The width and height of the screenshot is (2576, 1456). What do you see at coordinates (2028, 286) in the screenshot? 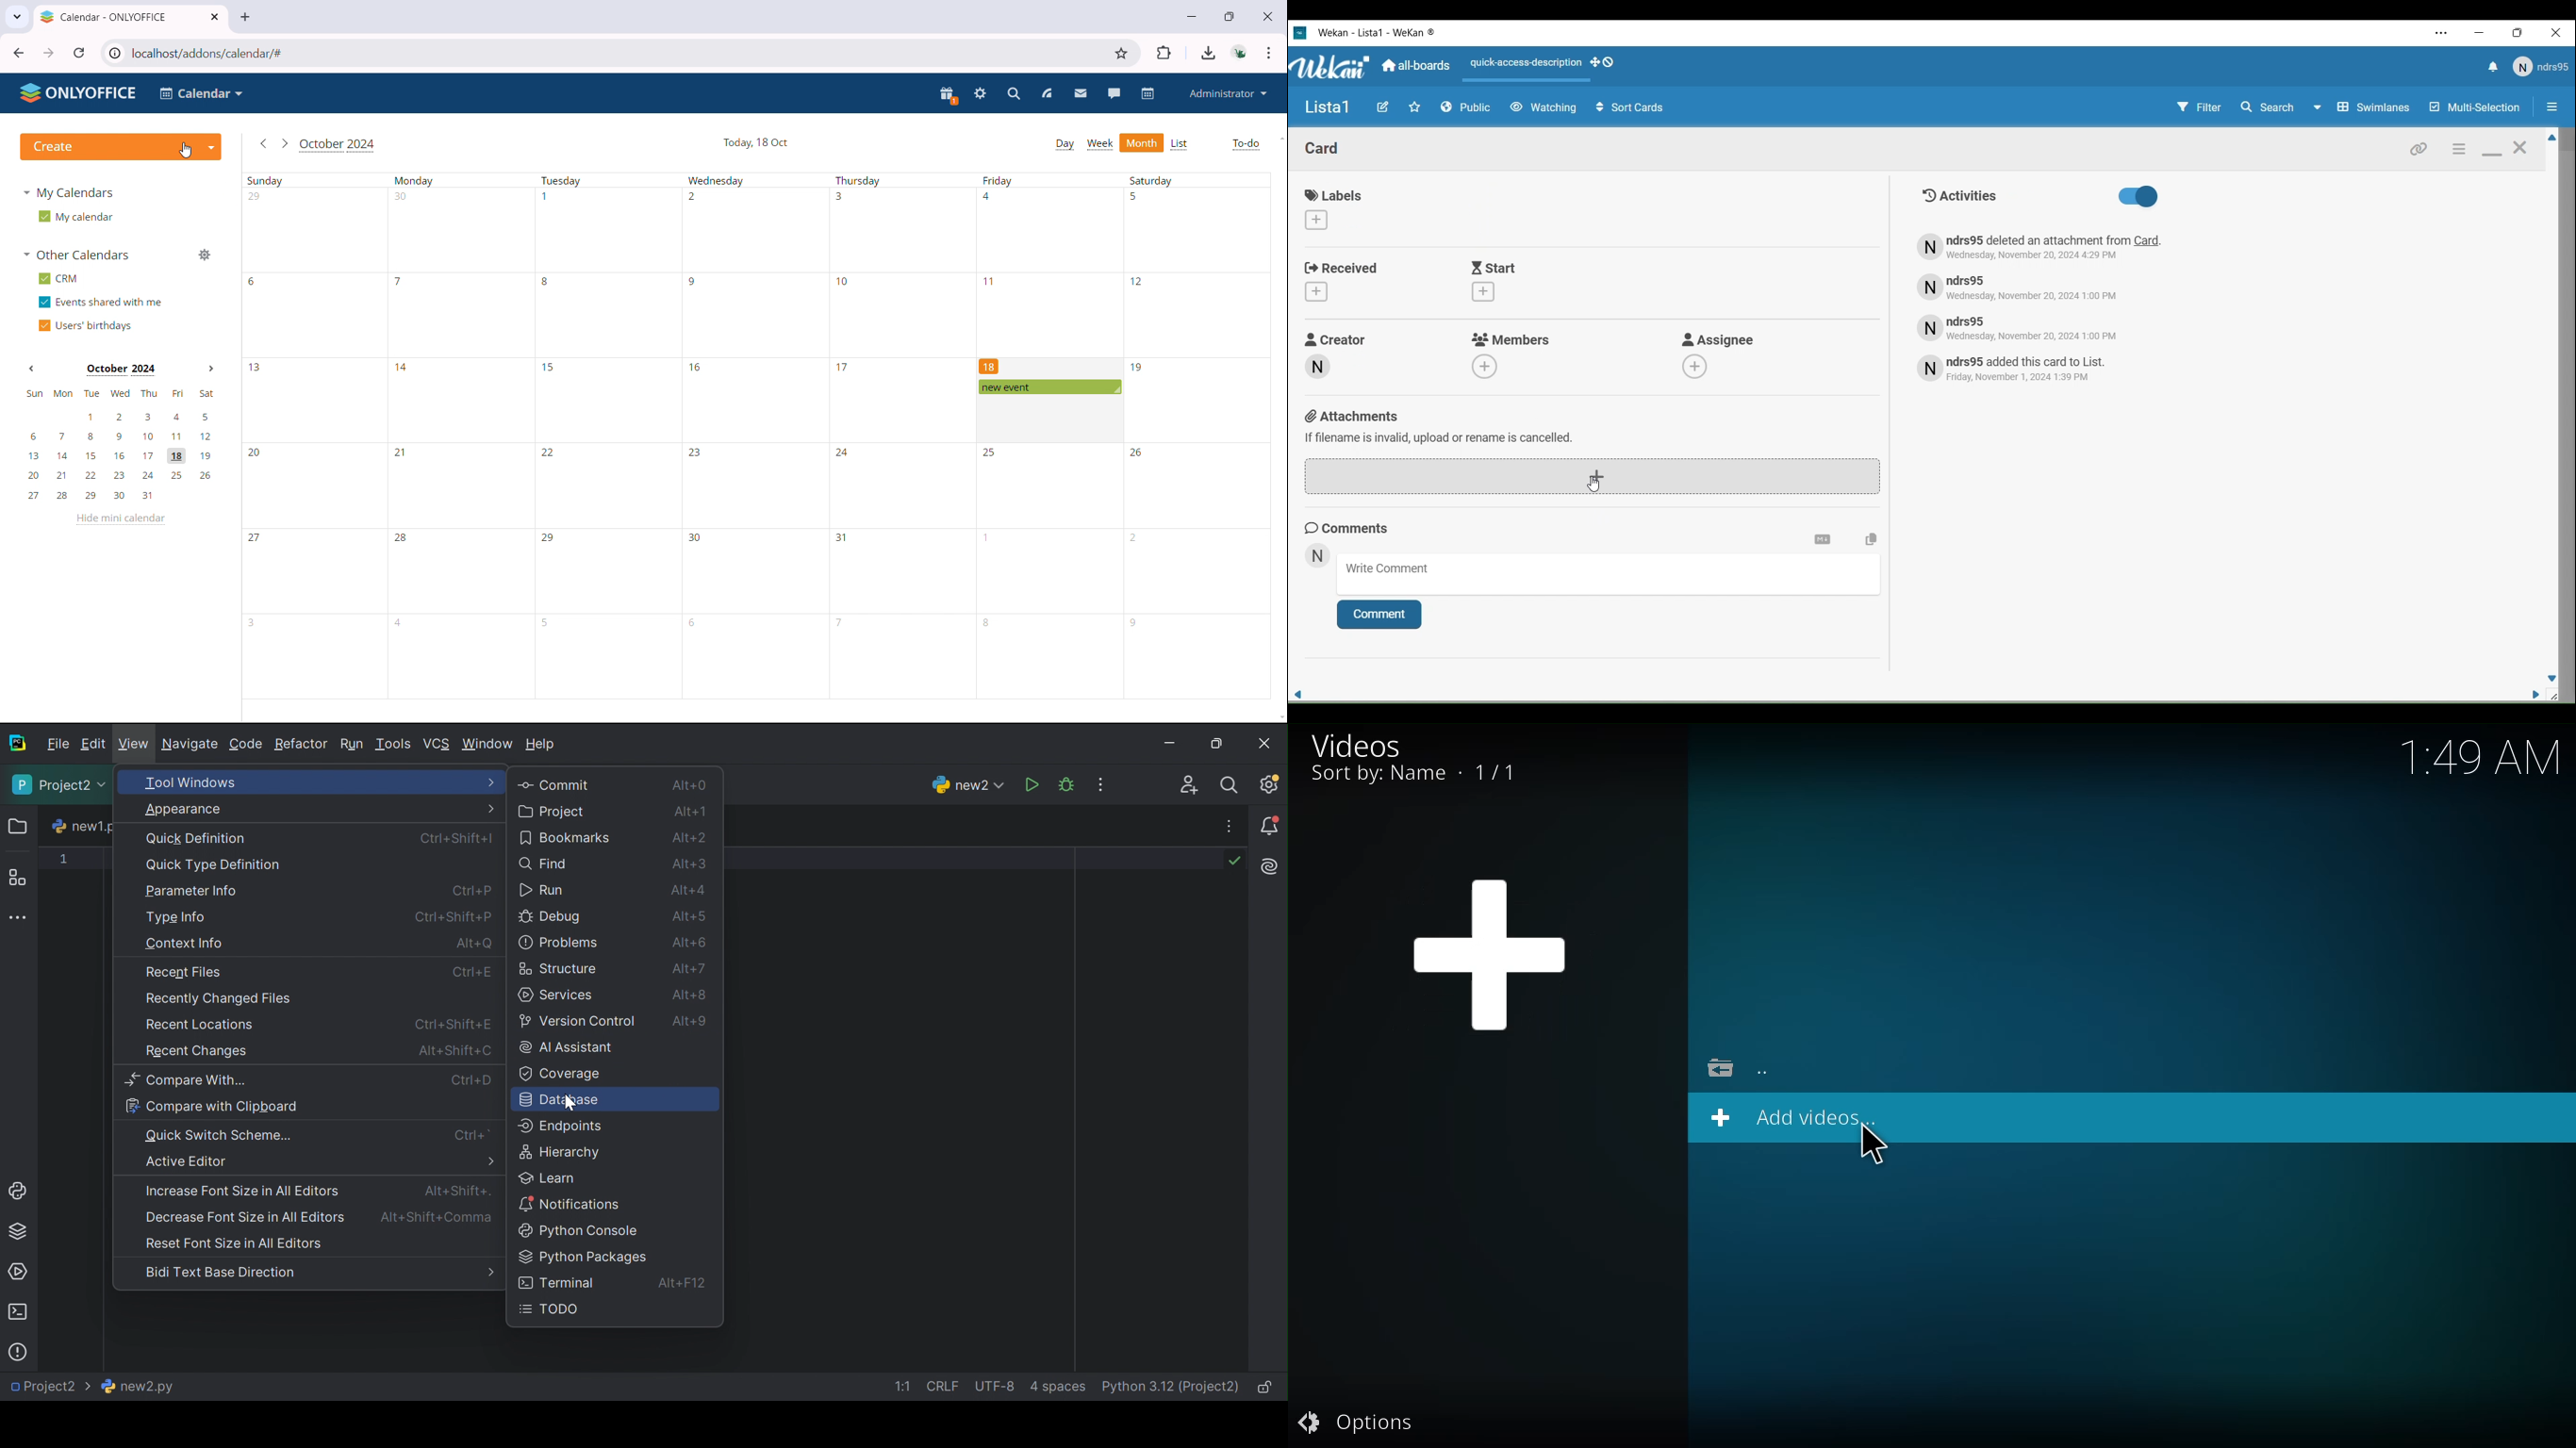
I see `Text` at bounding box center [2028, 286].